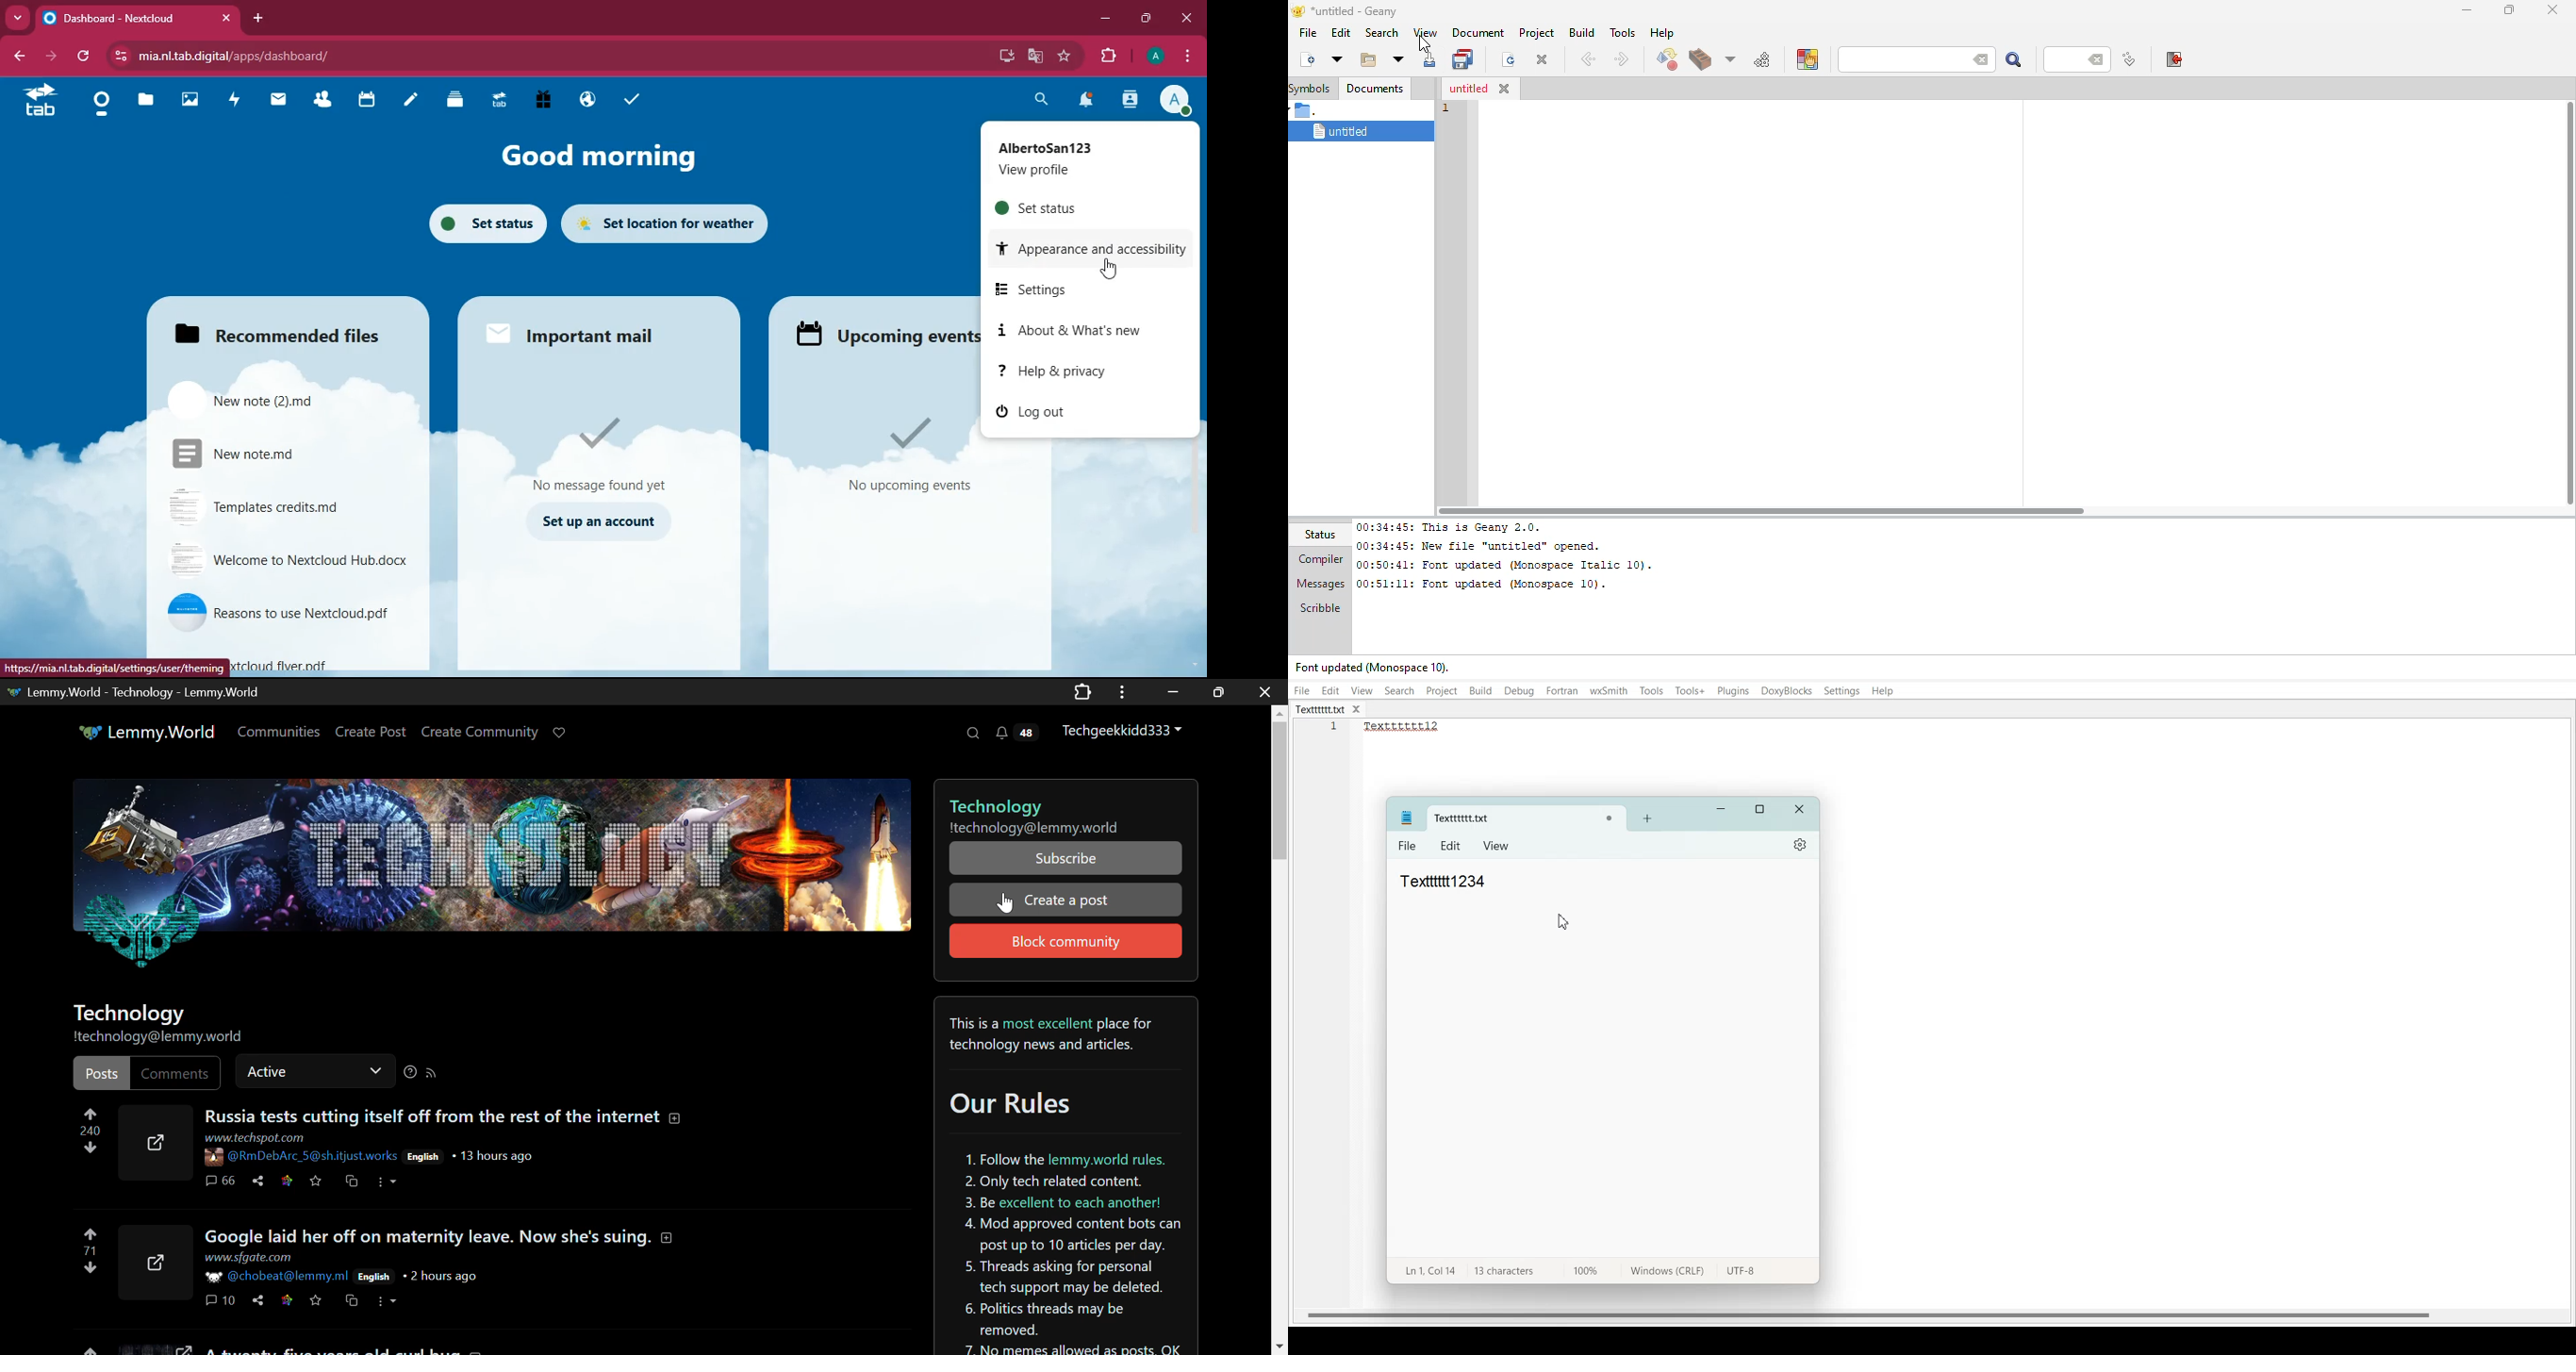  What do you see at coordinates (1374, 87) in the screenshot?
I see `documents` at bounding box center [1374, 87].